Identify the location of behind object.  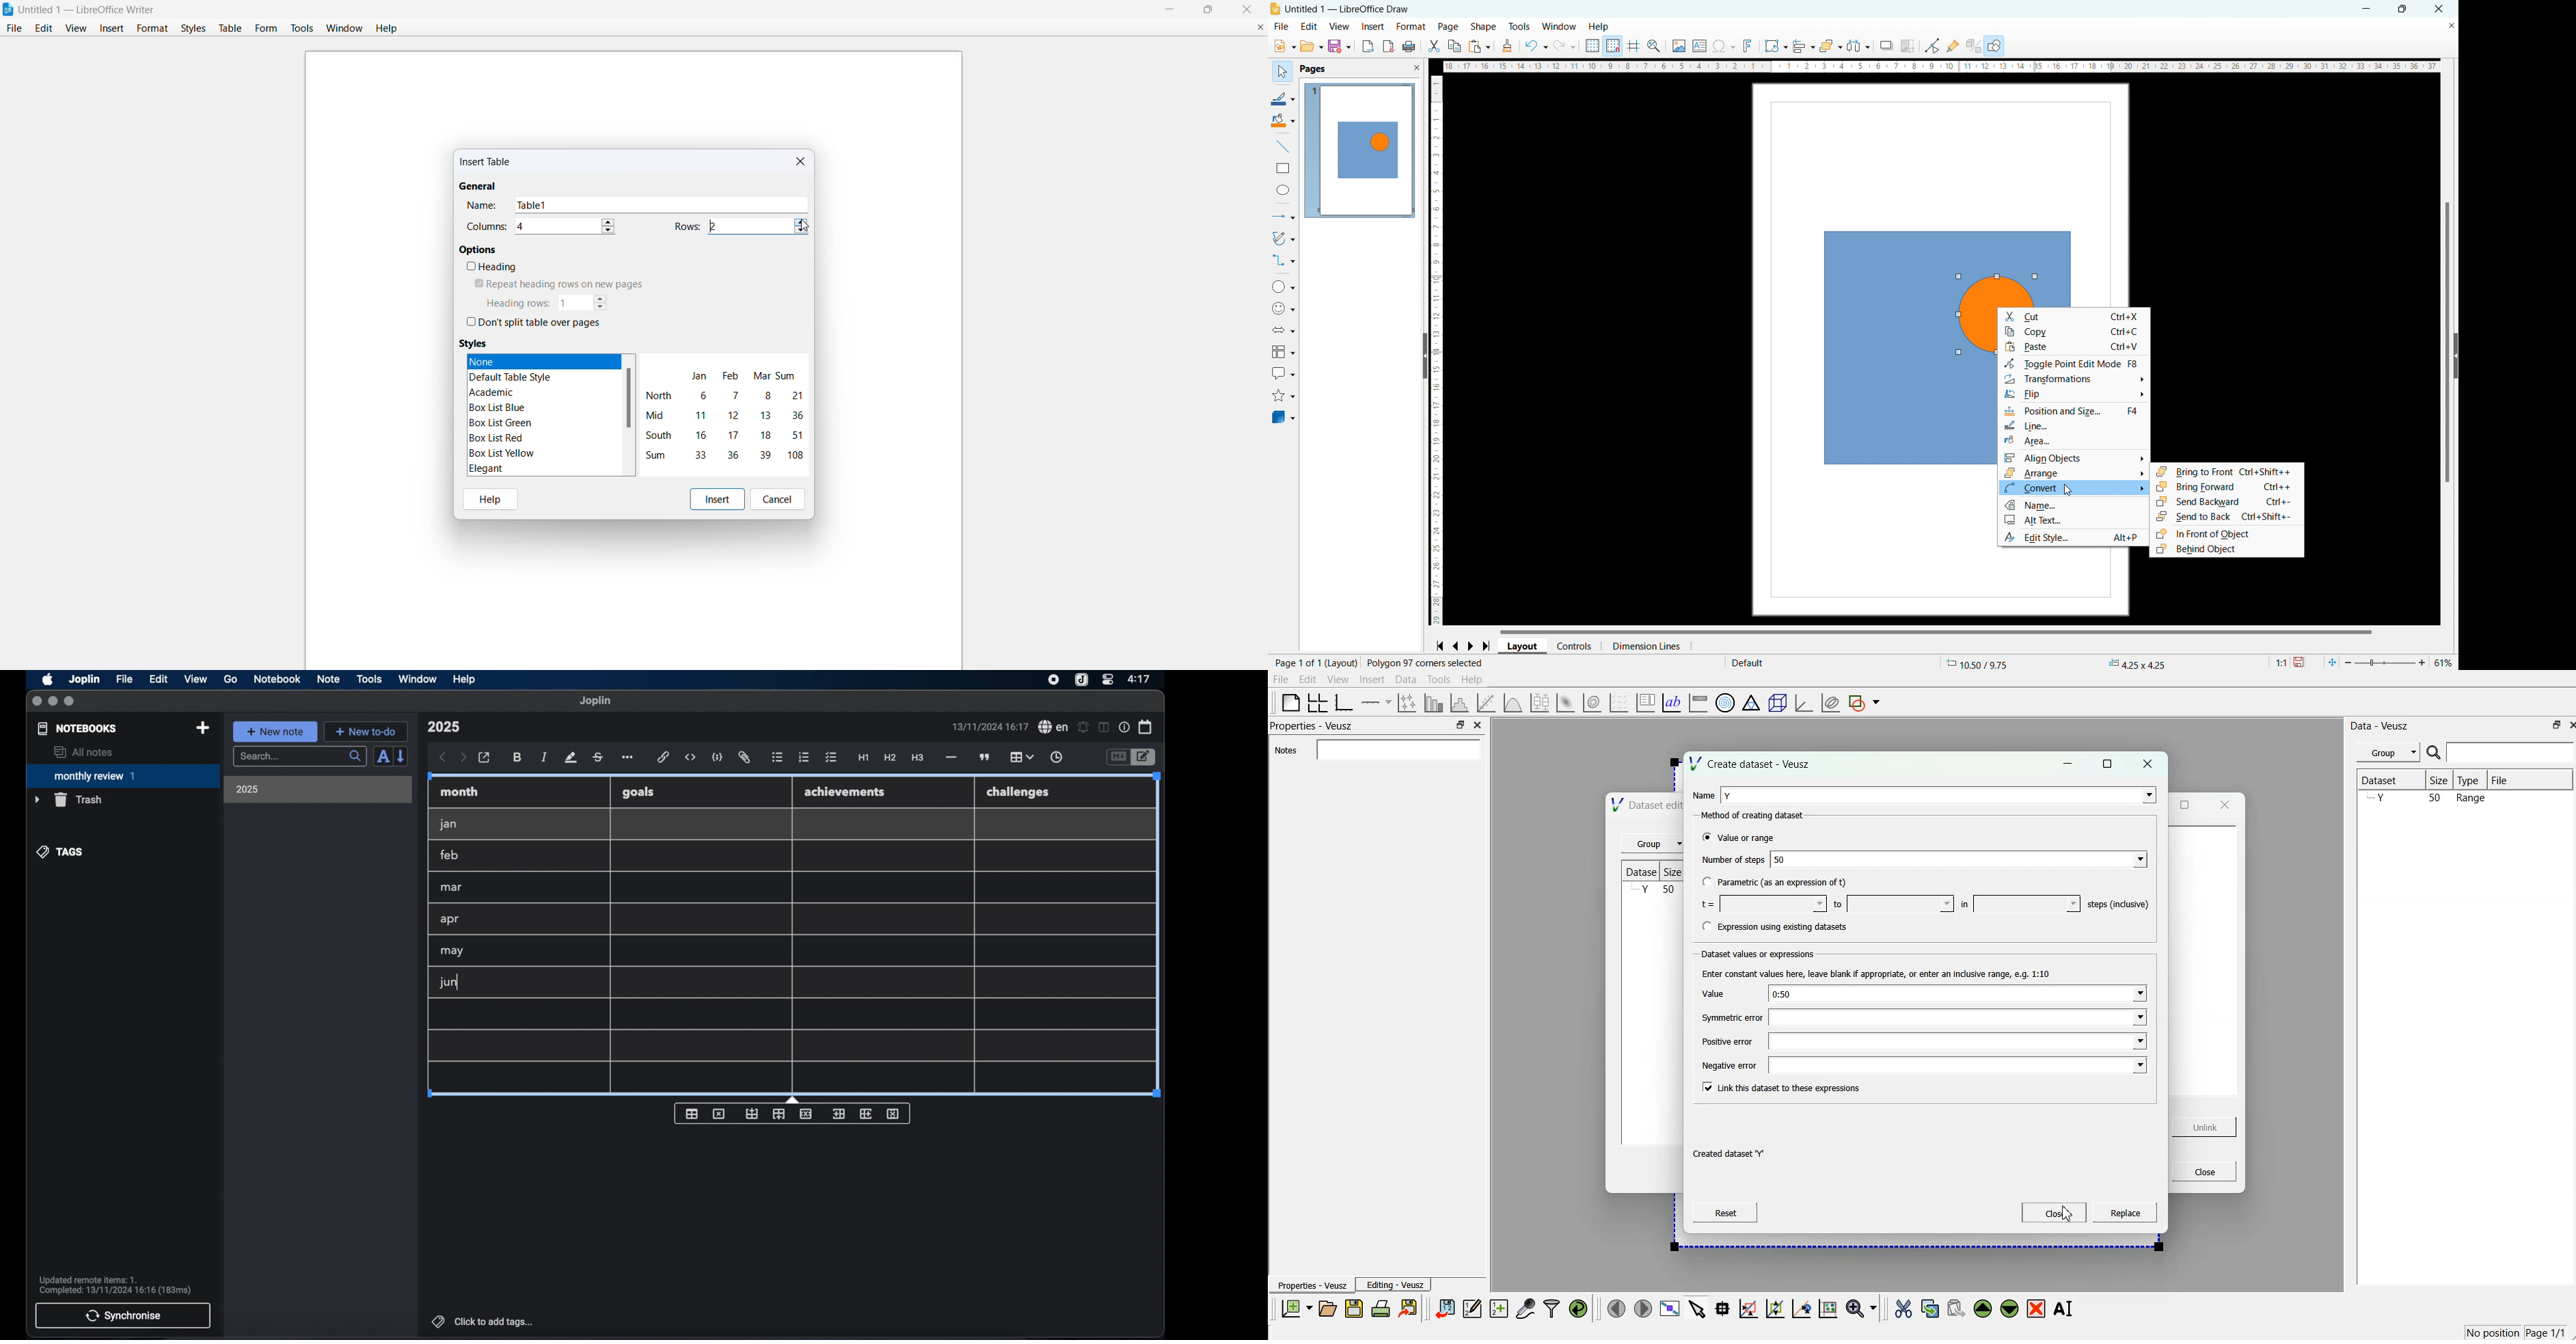
(2226, 550).